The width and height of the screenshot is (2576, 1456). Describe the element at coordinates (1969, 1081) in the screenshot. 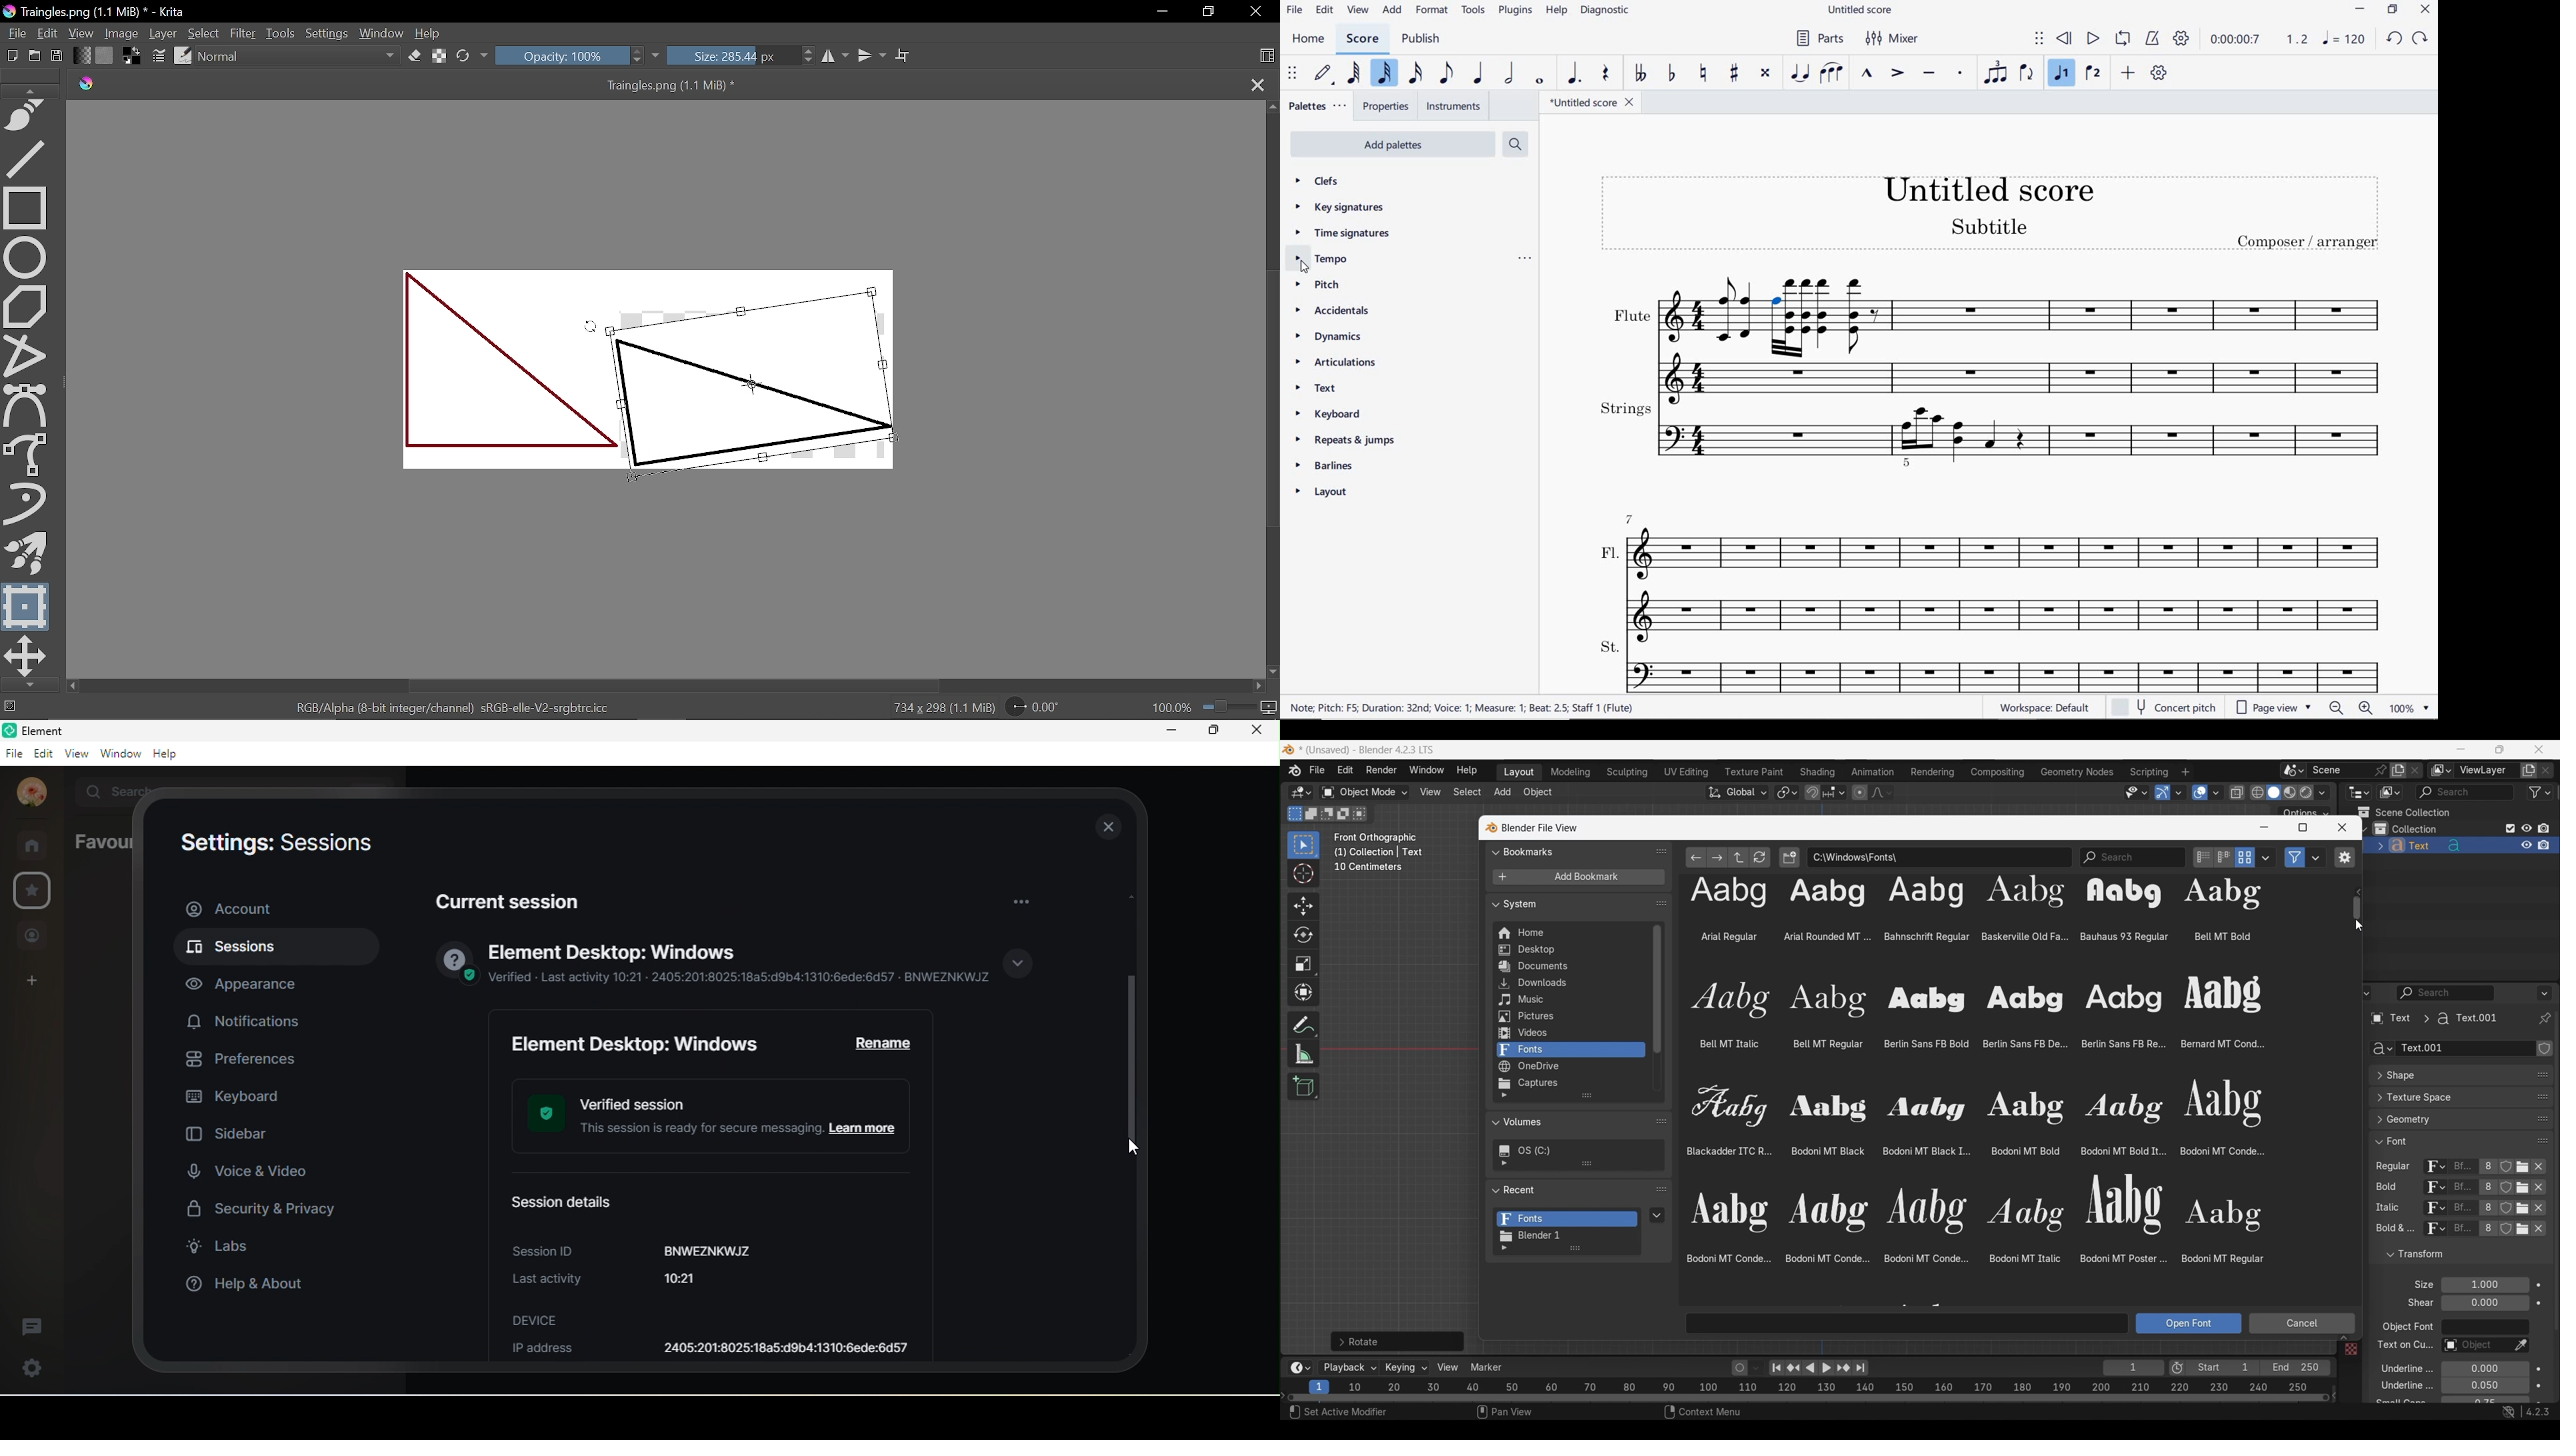

I see `Font options` at that location.